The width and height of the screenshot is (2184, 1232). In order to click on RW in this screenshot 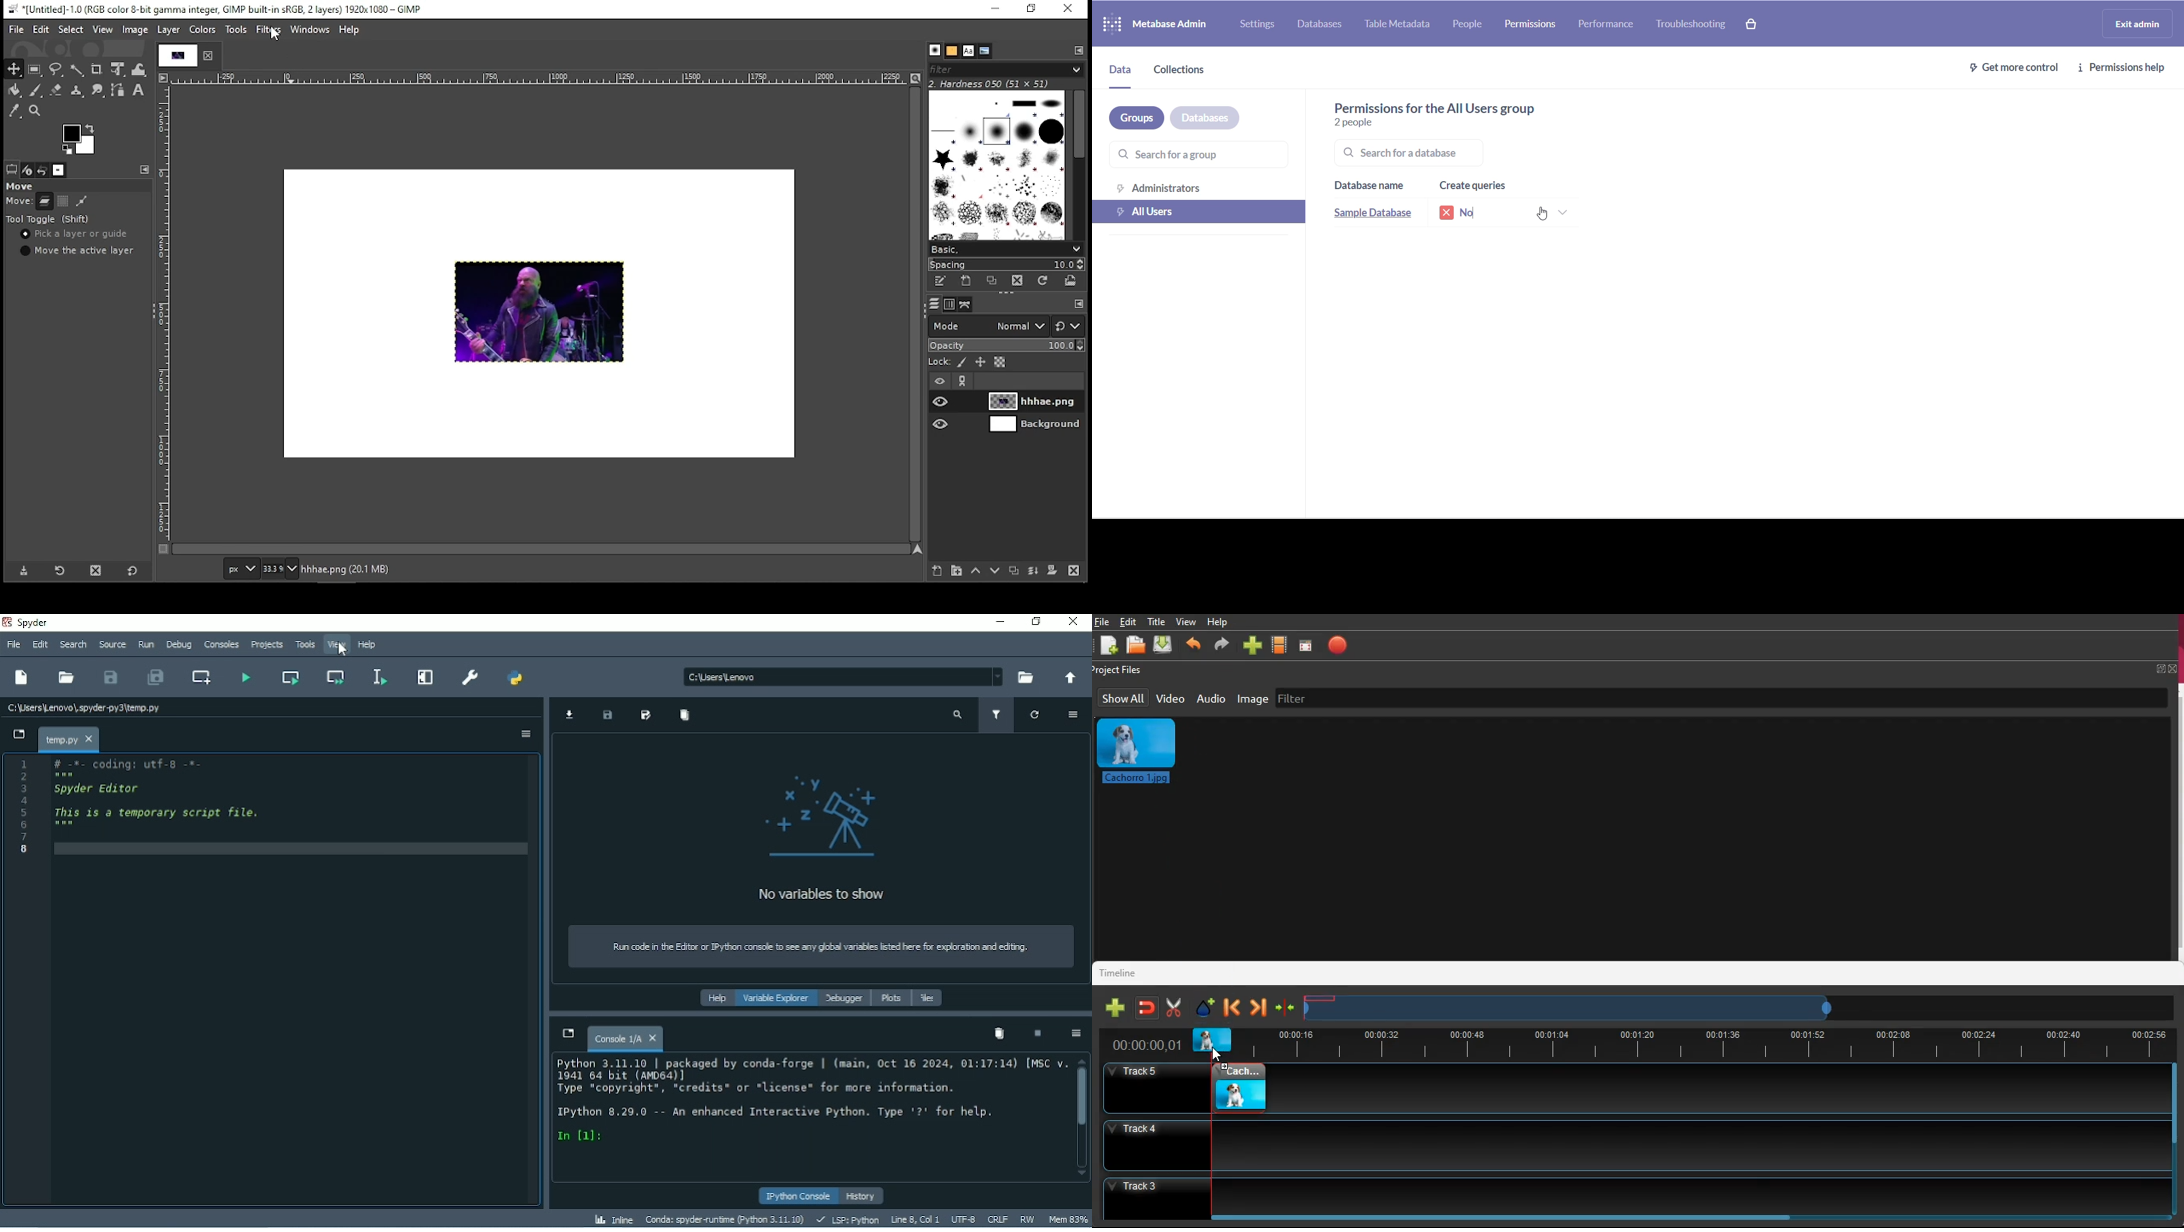, I will do `click(1026, 1218)`.